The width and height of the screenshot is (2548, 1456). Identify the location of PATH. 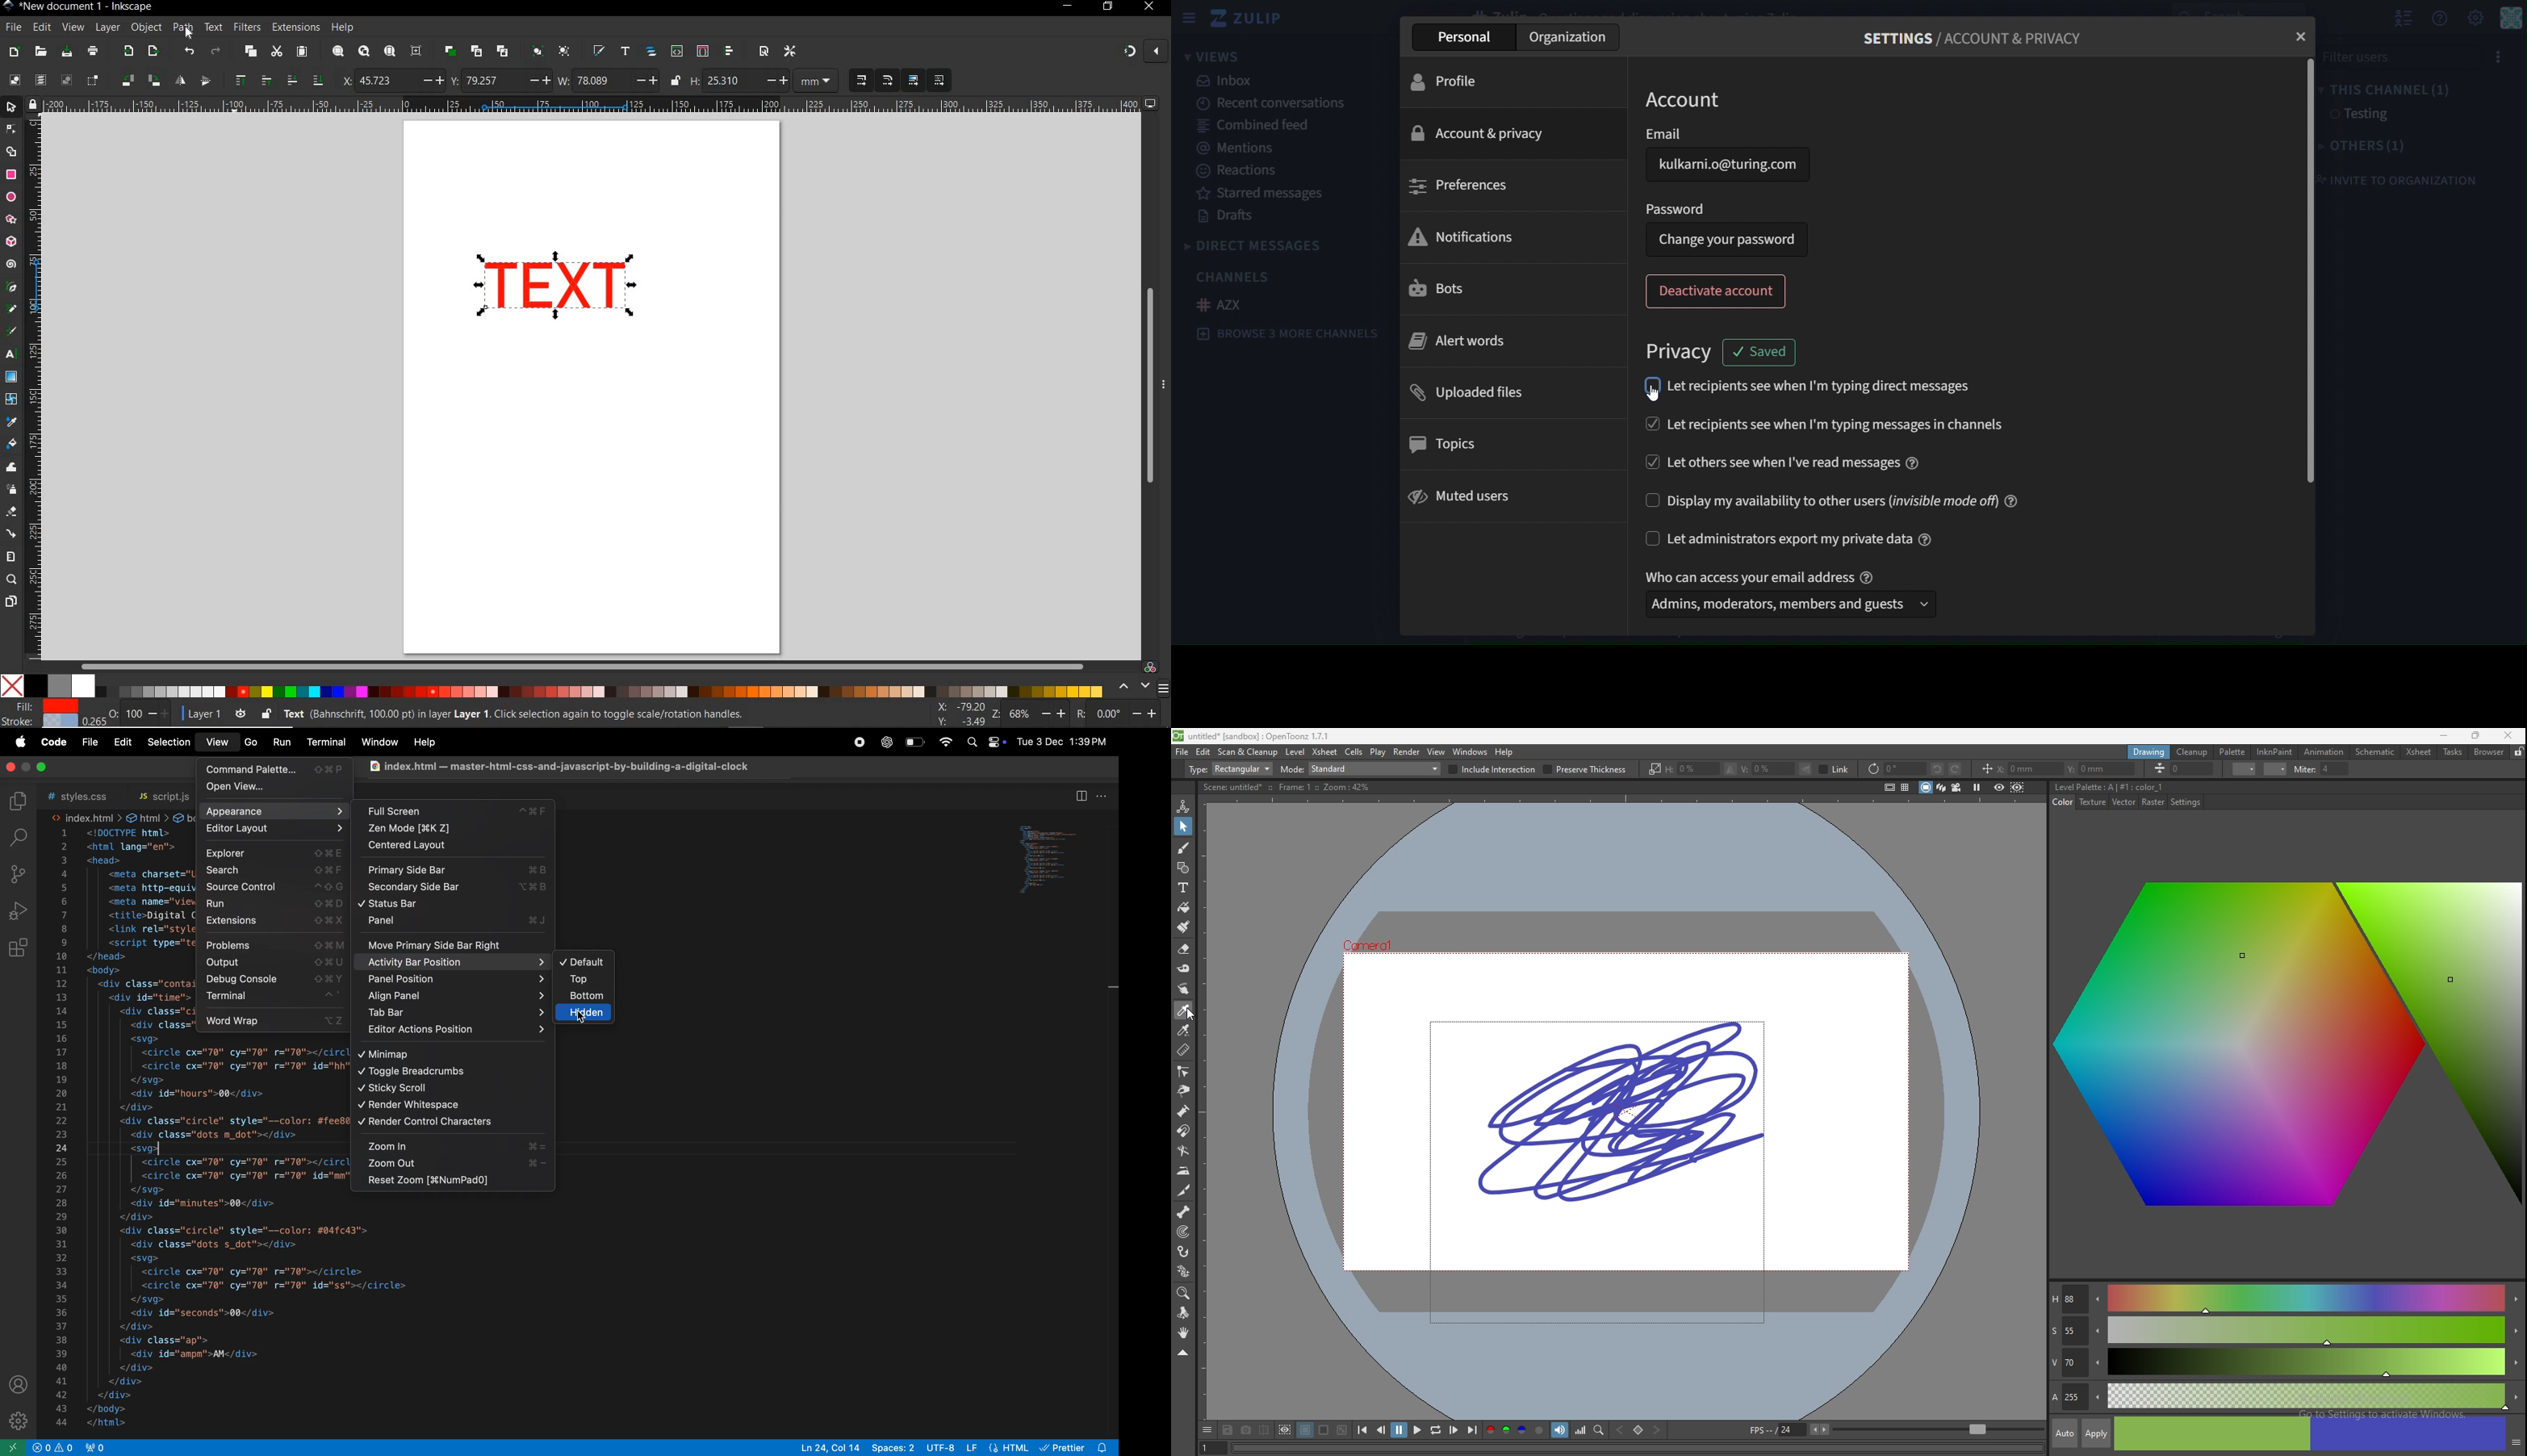
(183, 30).